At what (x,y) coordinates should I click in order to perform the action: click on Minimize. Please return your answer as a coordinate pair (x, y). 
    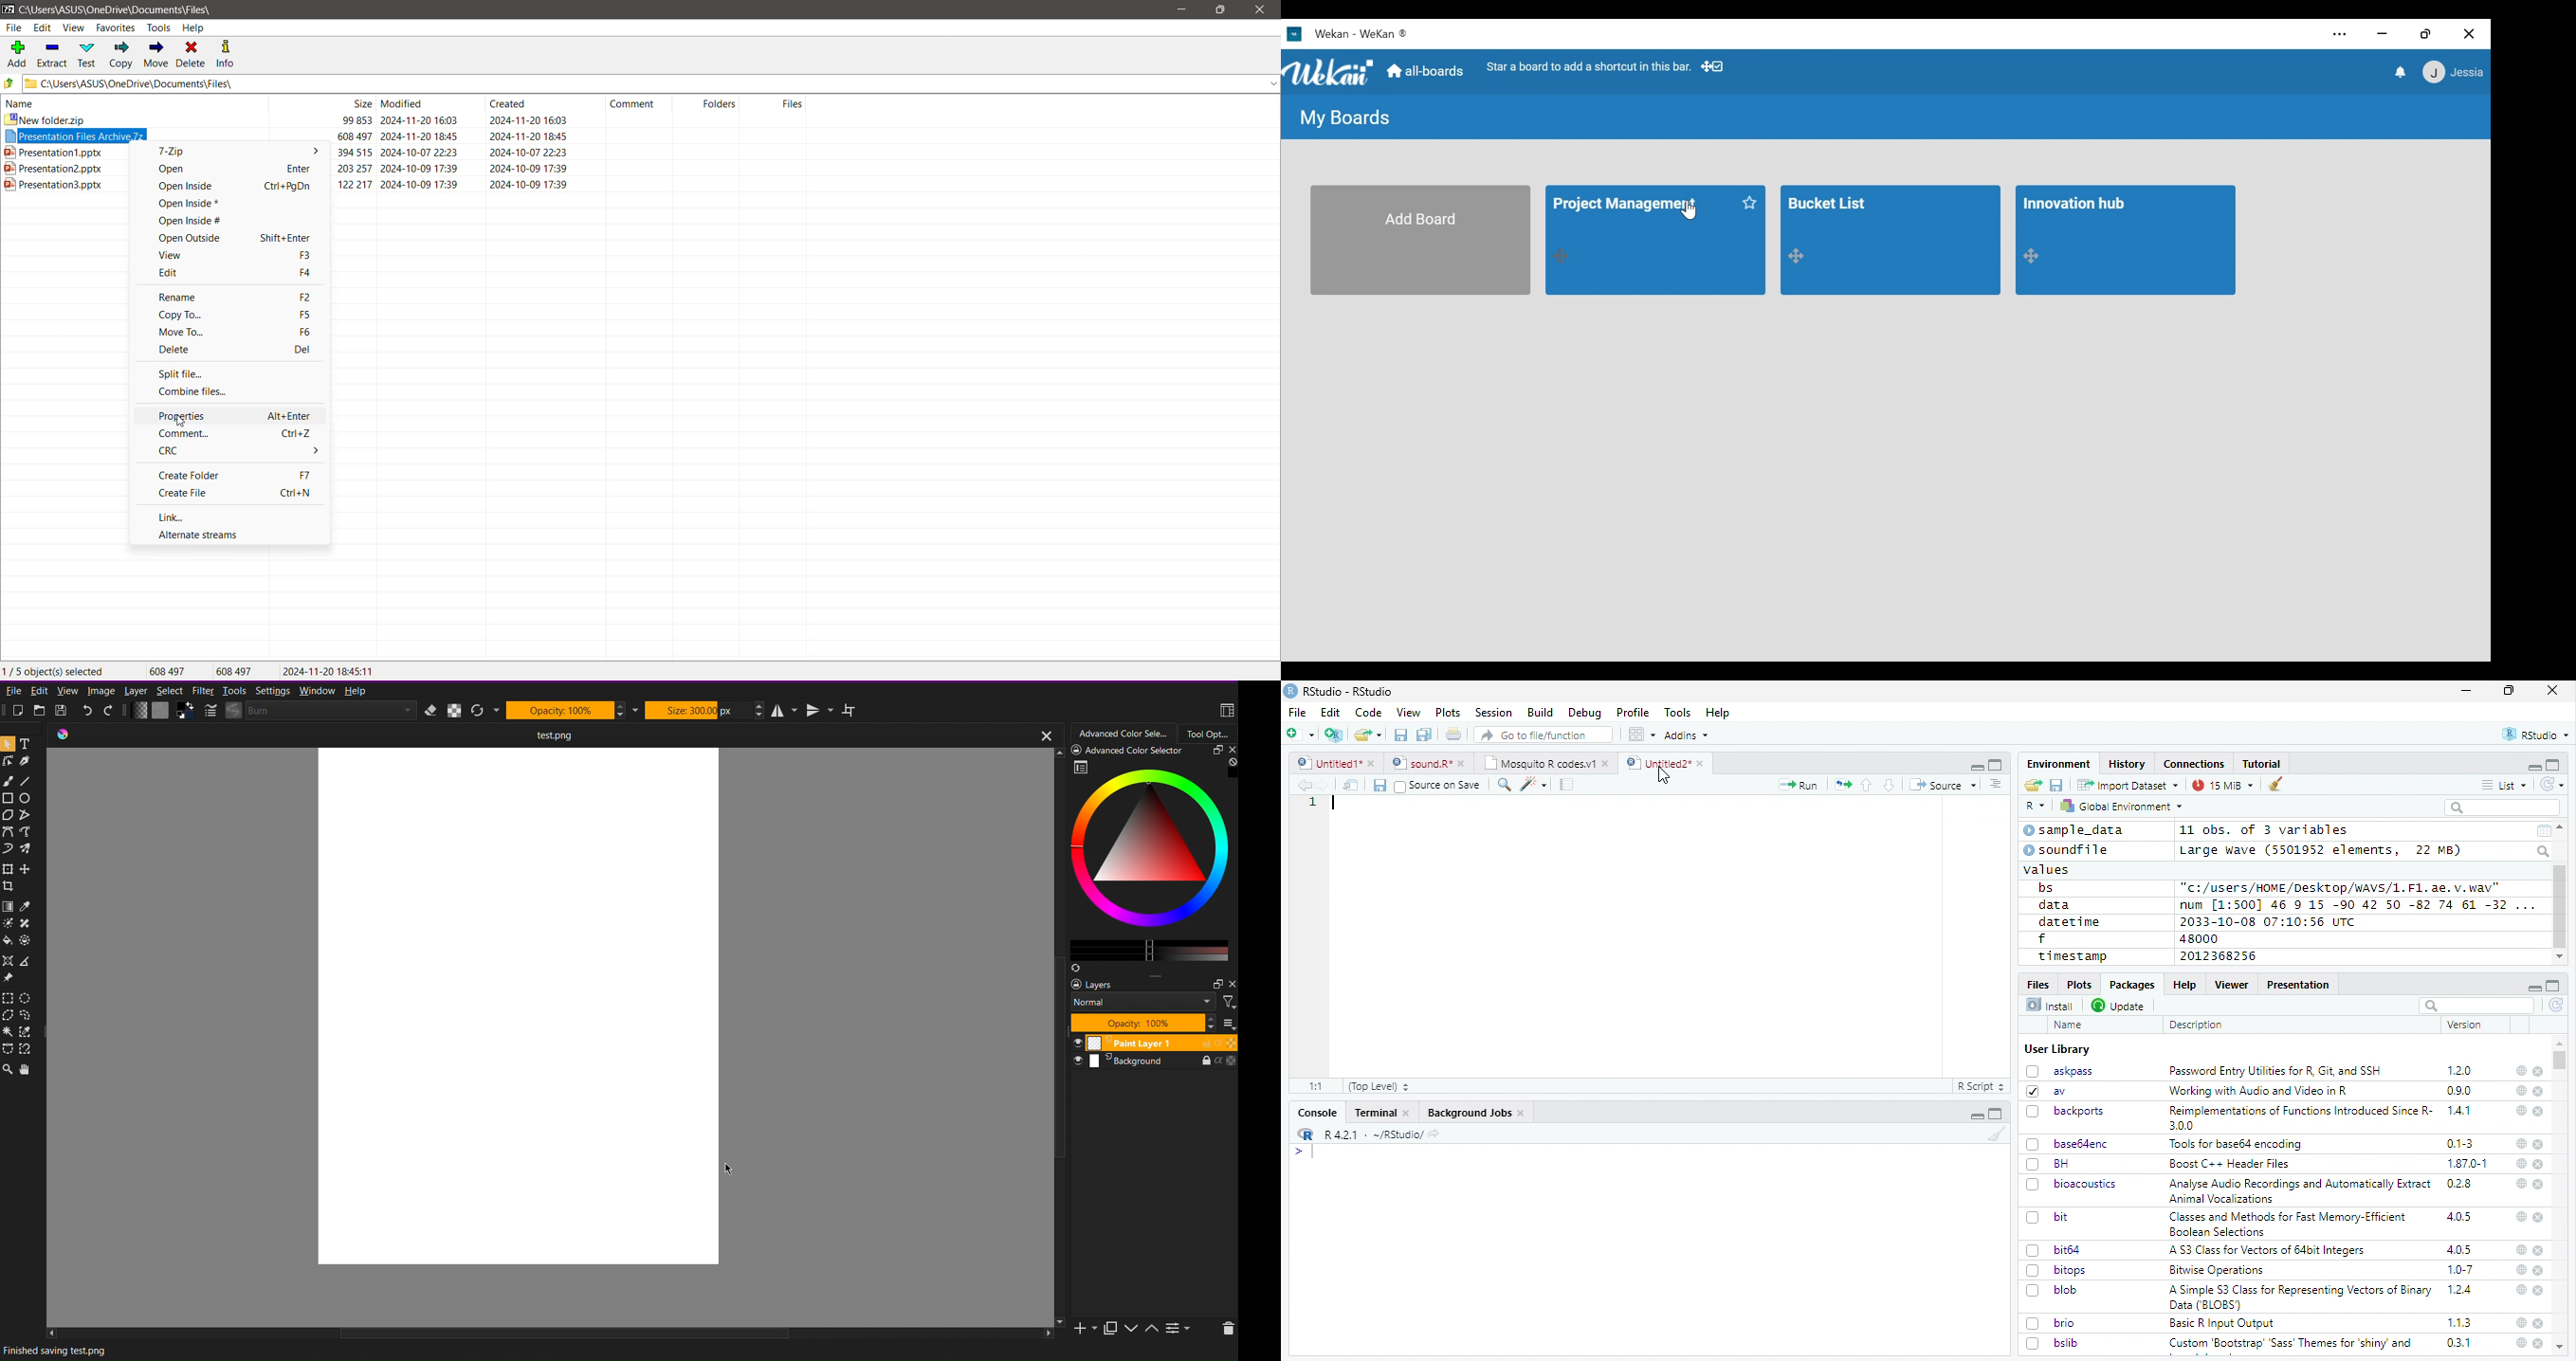
    Looking at the image, I should click on (1183, 9).